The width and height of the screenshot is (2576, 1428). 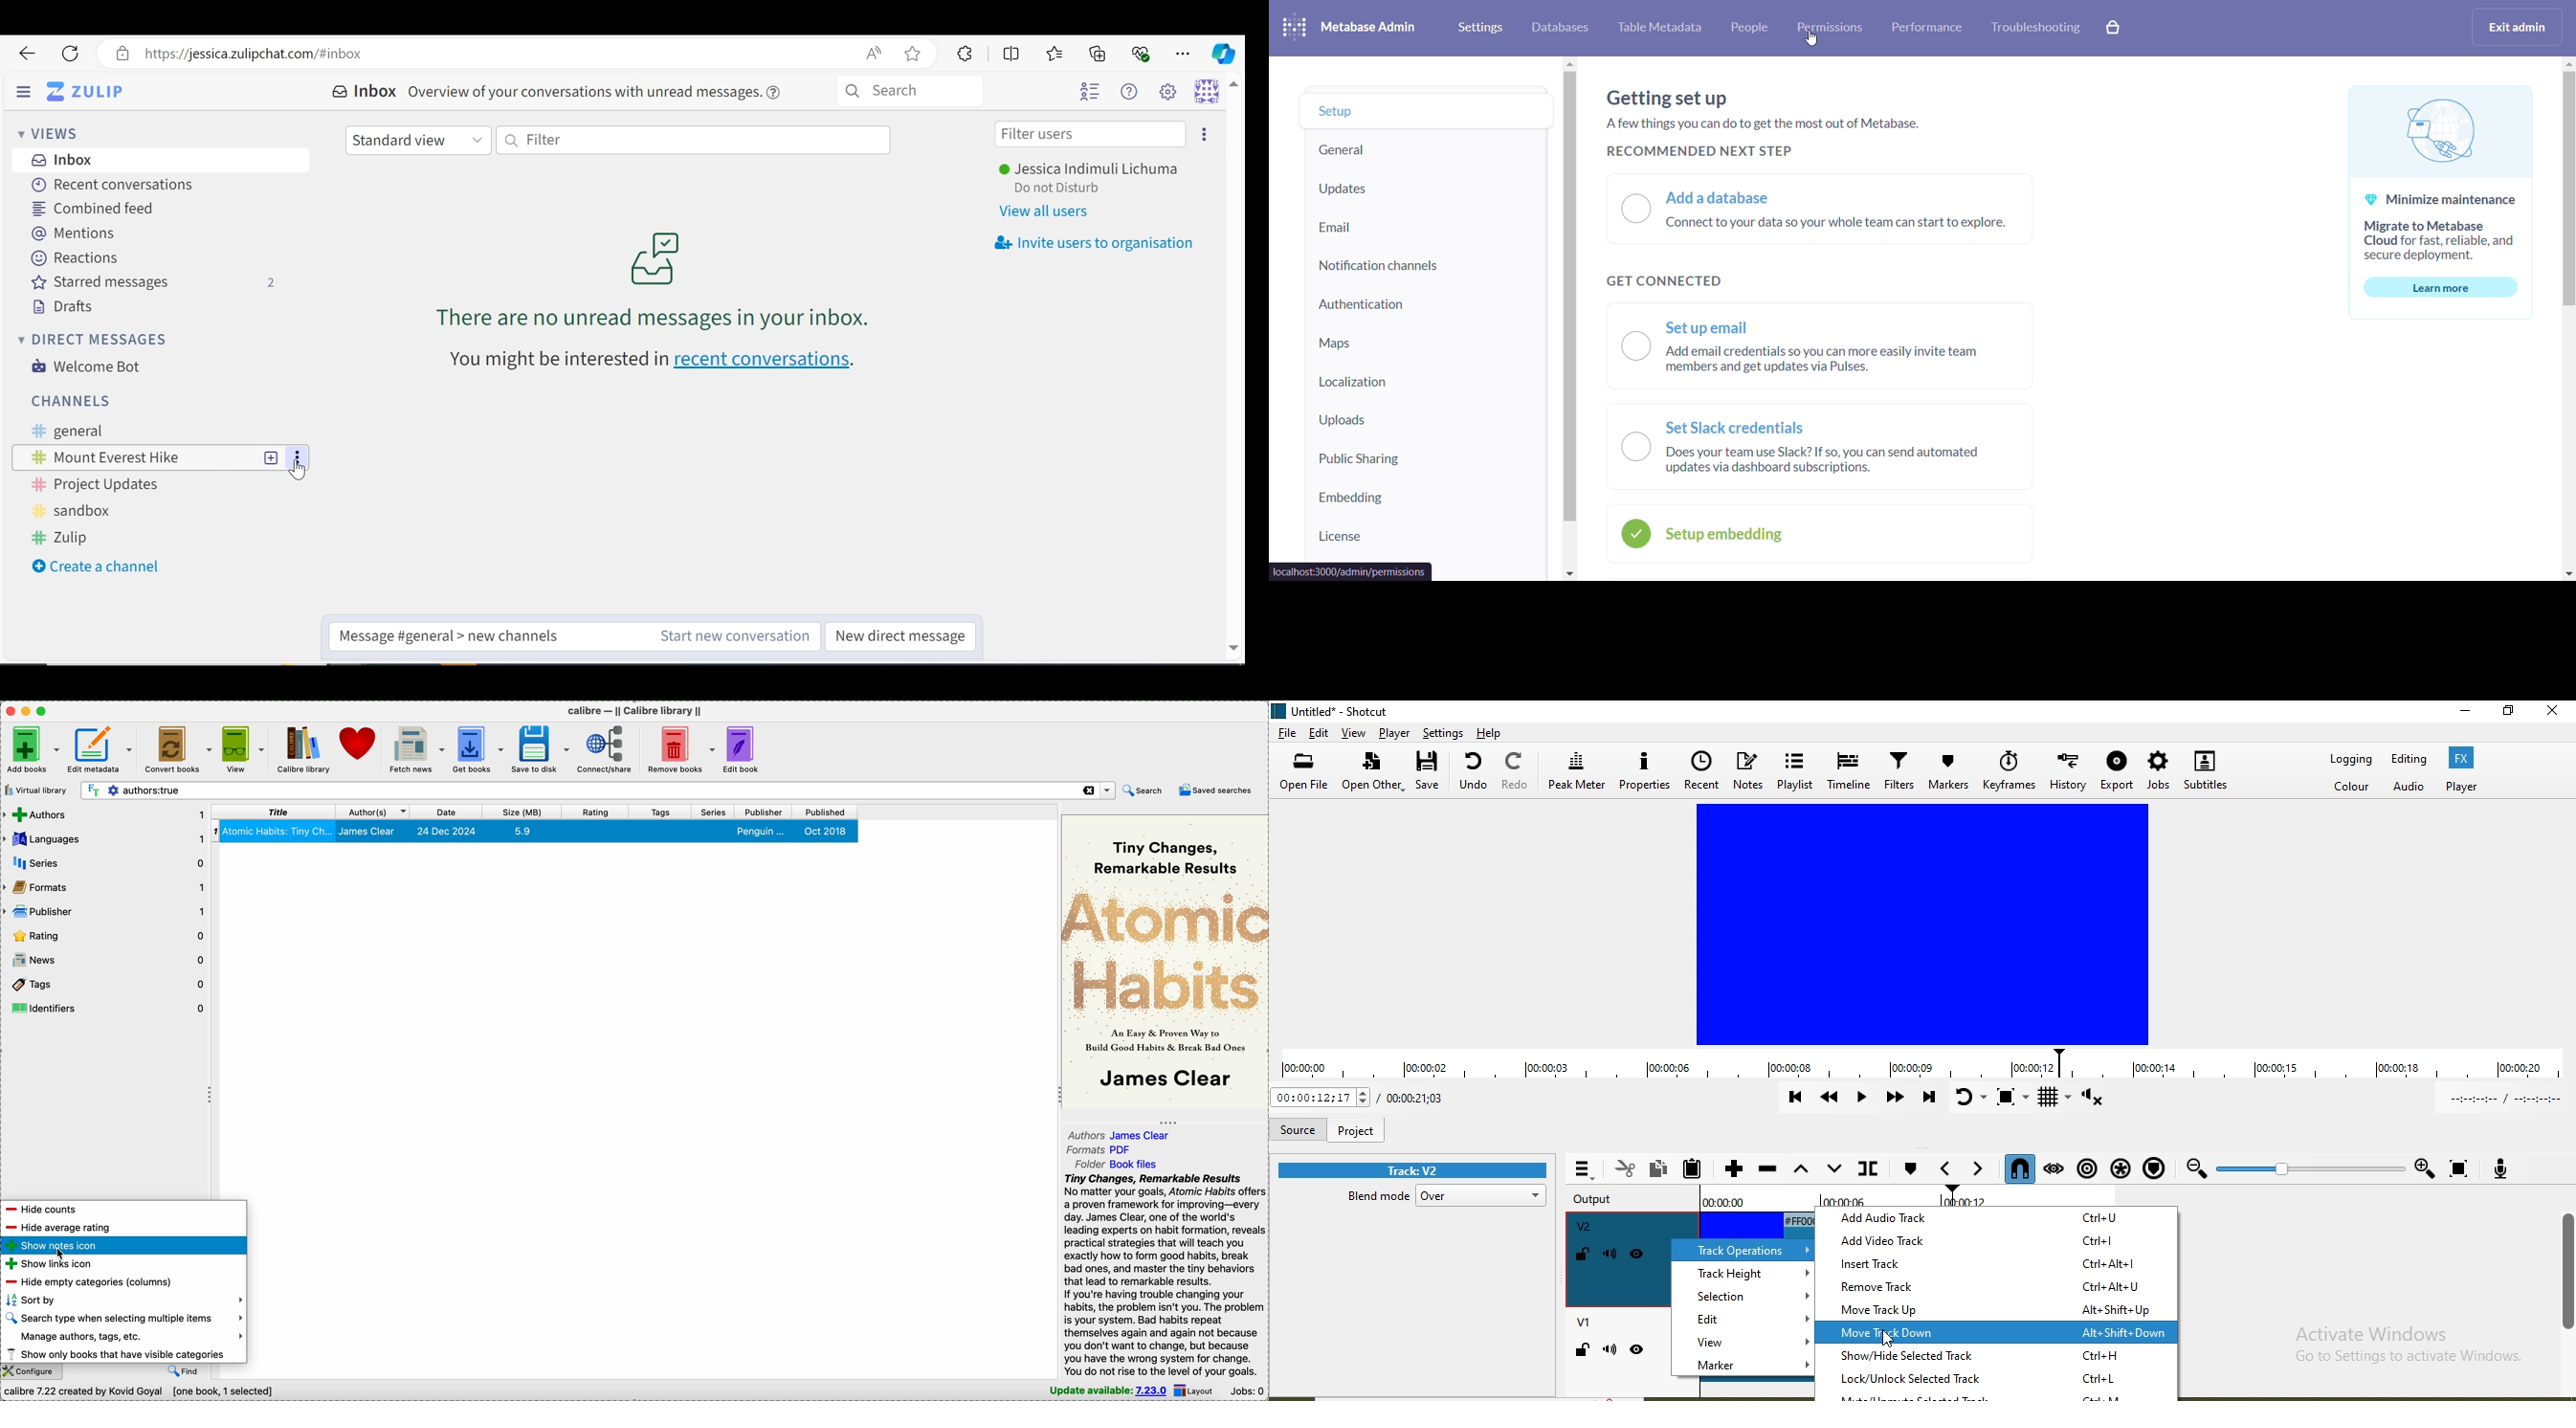 I want to click on file name, so click(x=1352, y=709).